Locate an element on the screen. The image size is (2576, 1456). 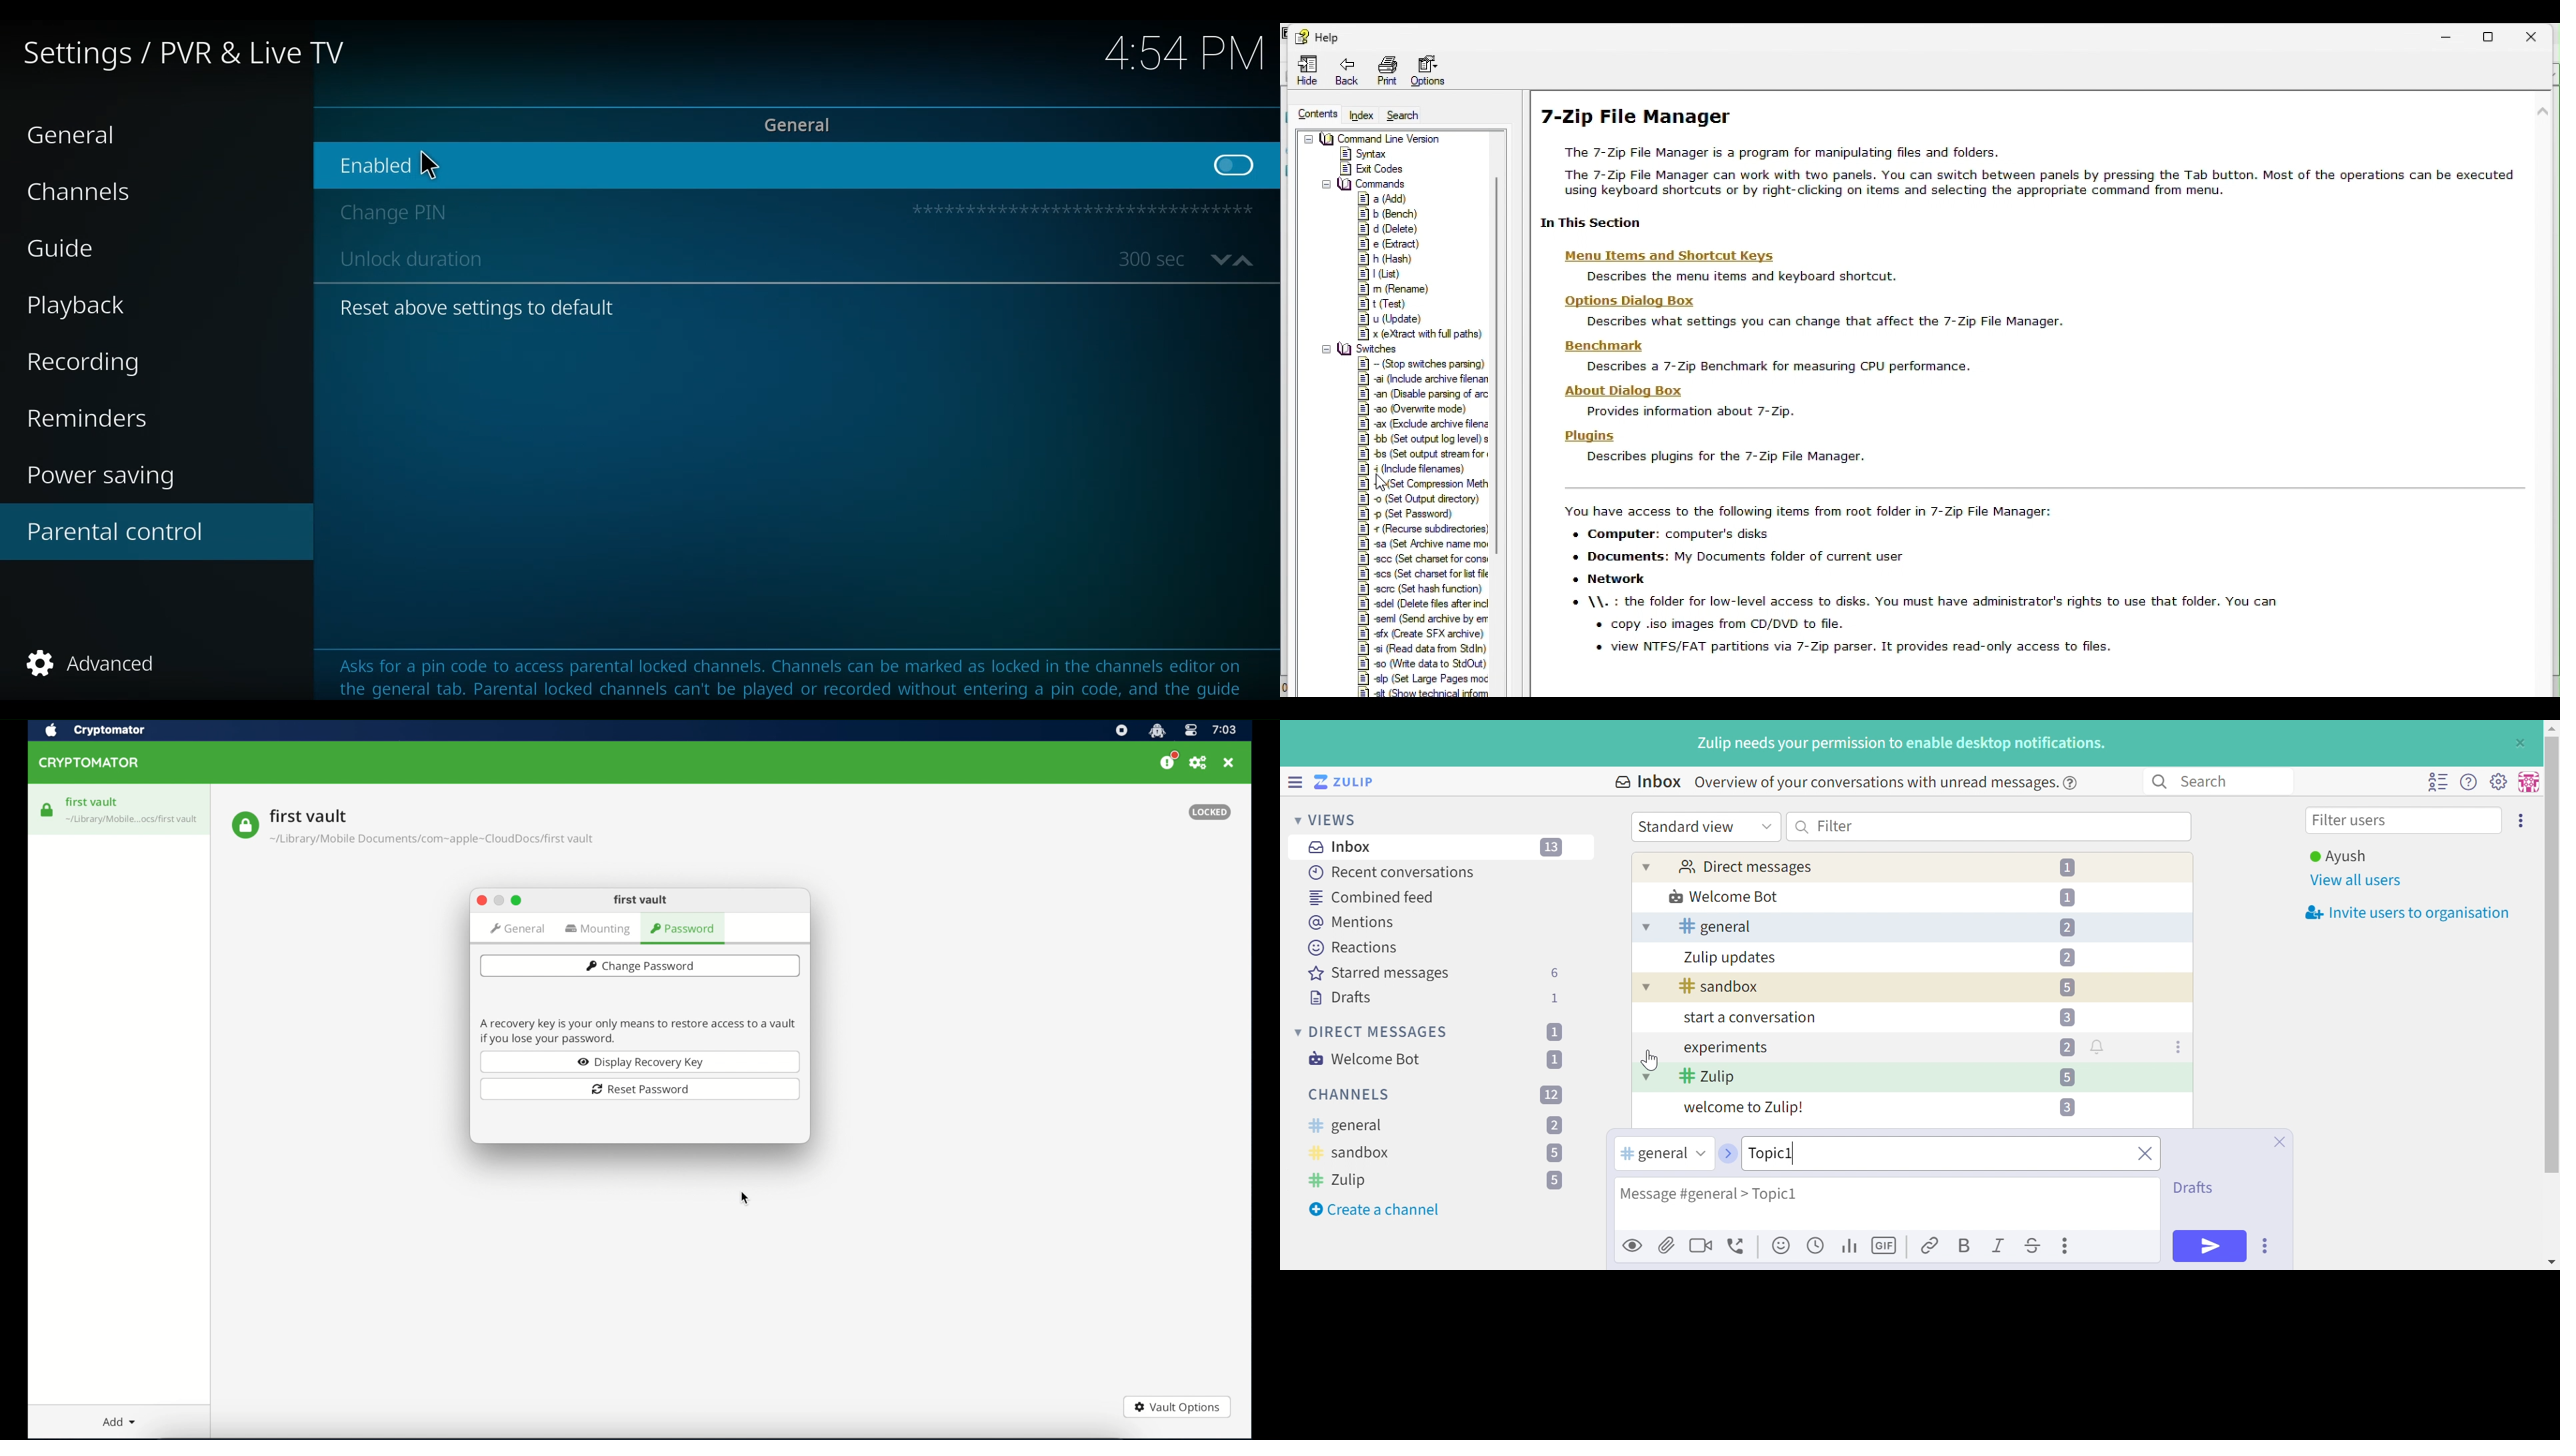
Inbox is located at coordinates (1647, 782).